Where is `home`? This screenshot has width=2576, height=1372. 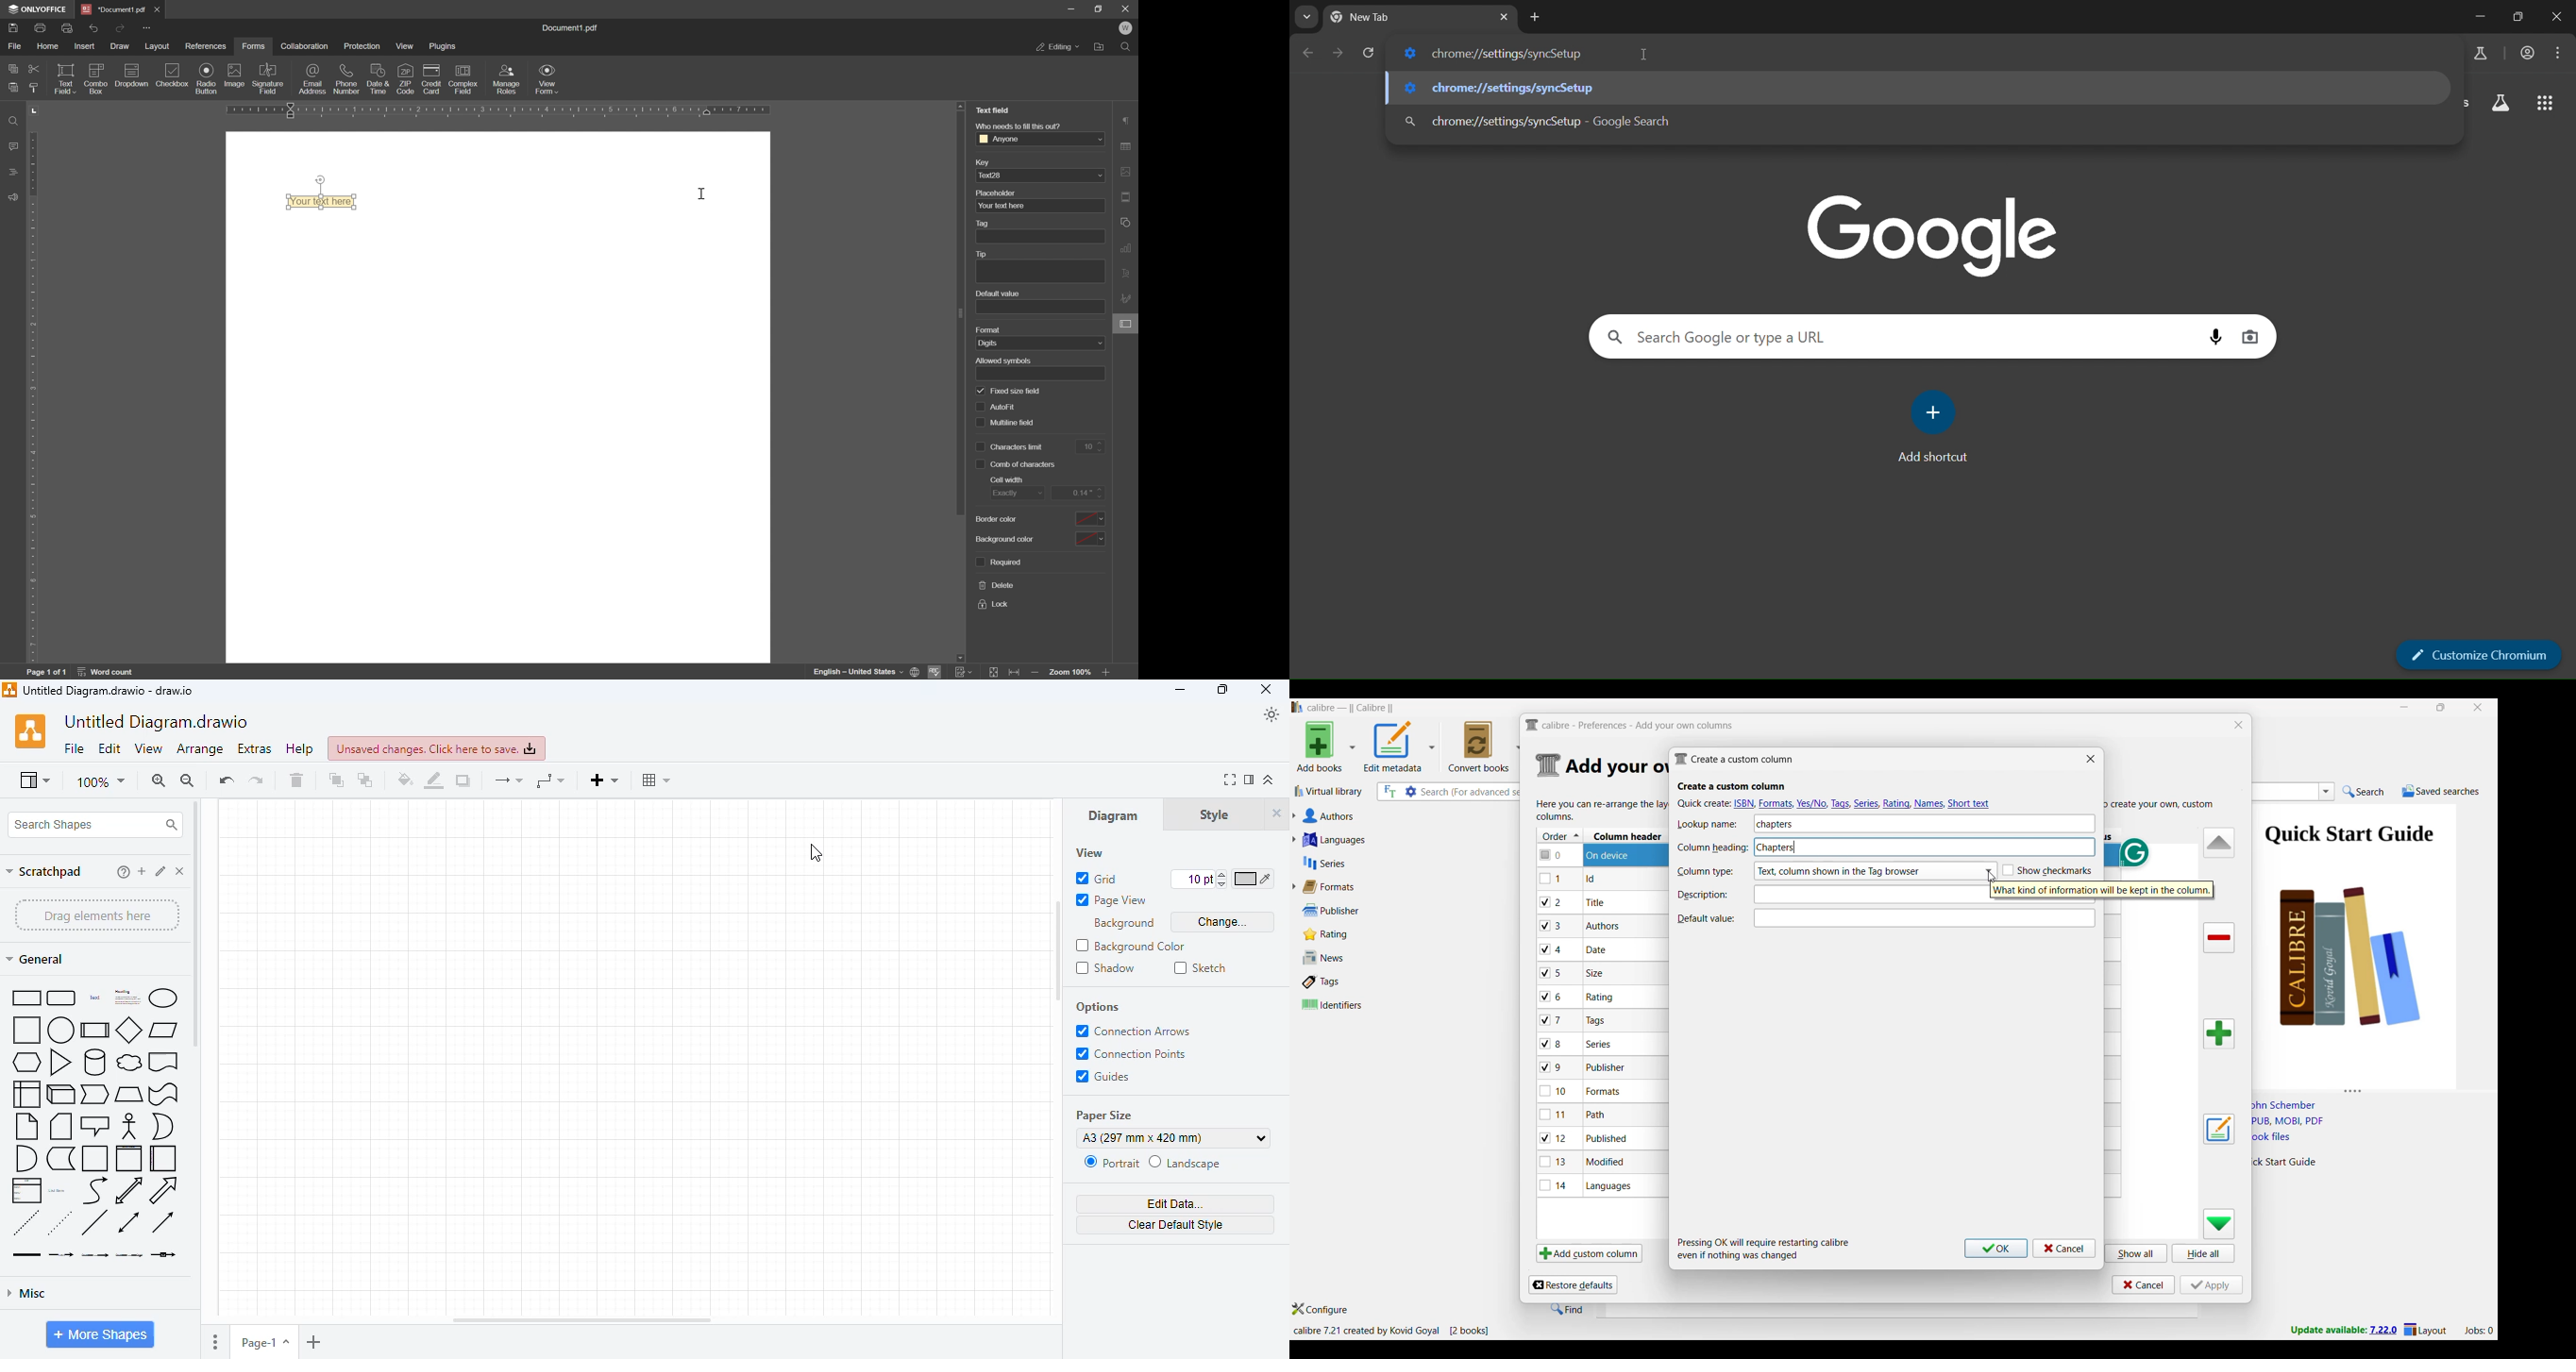 home is located at coordinates (48, 48).